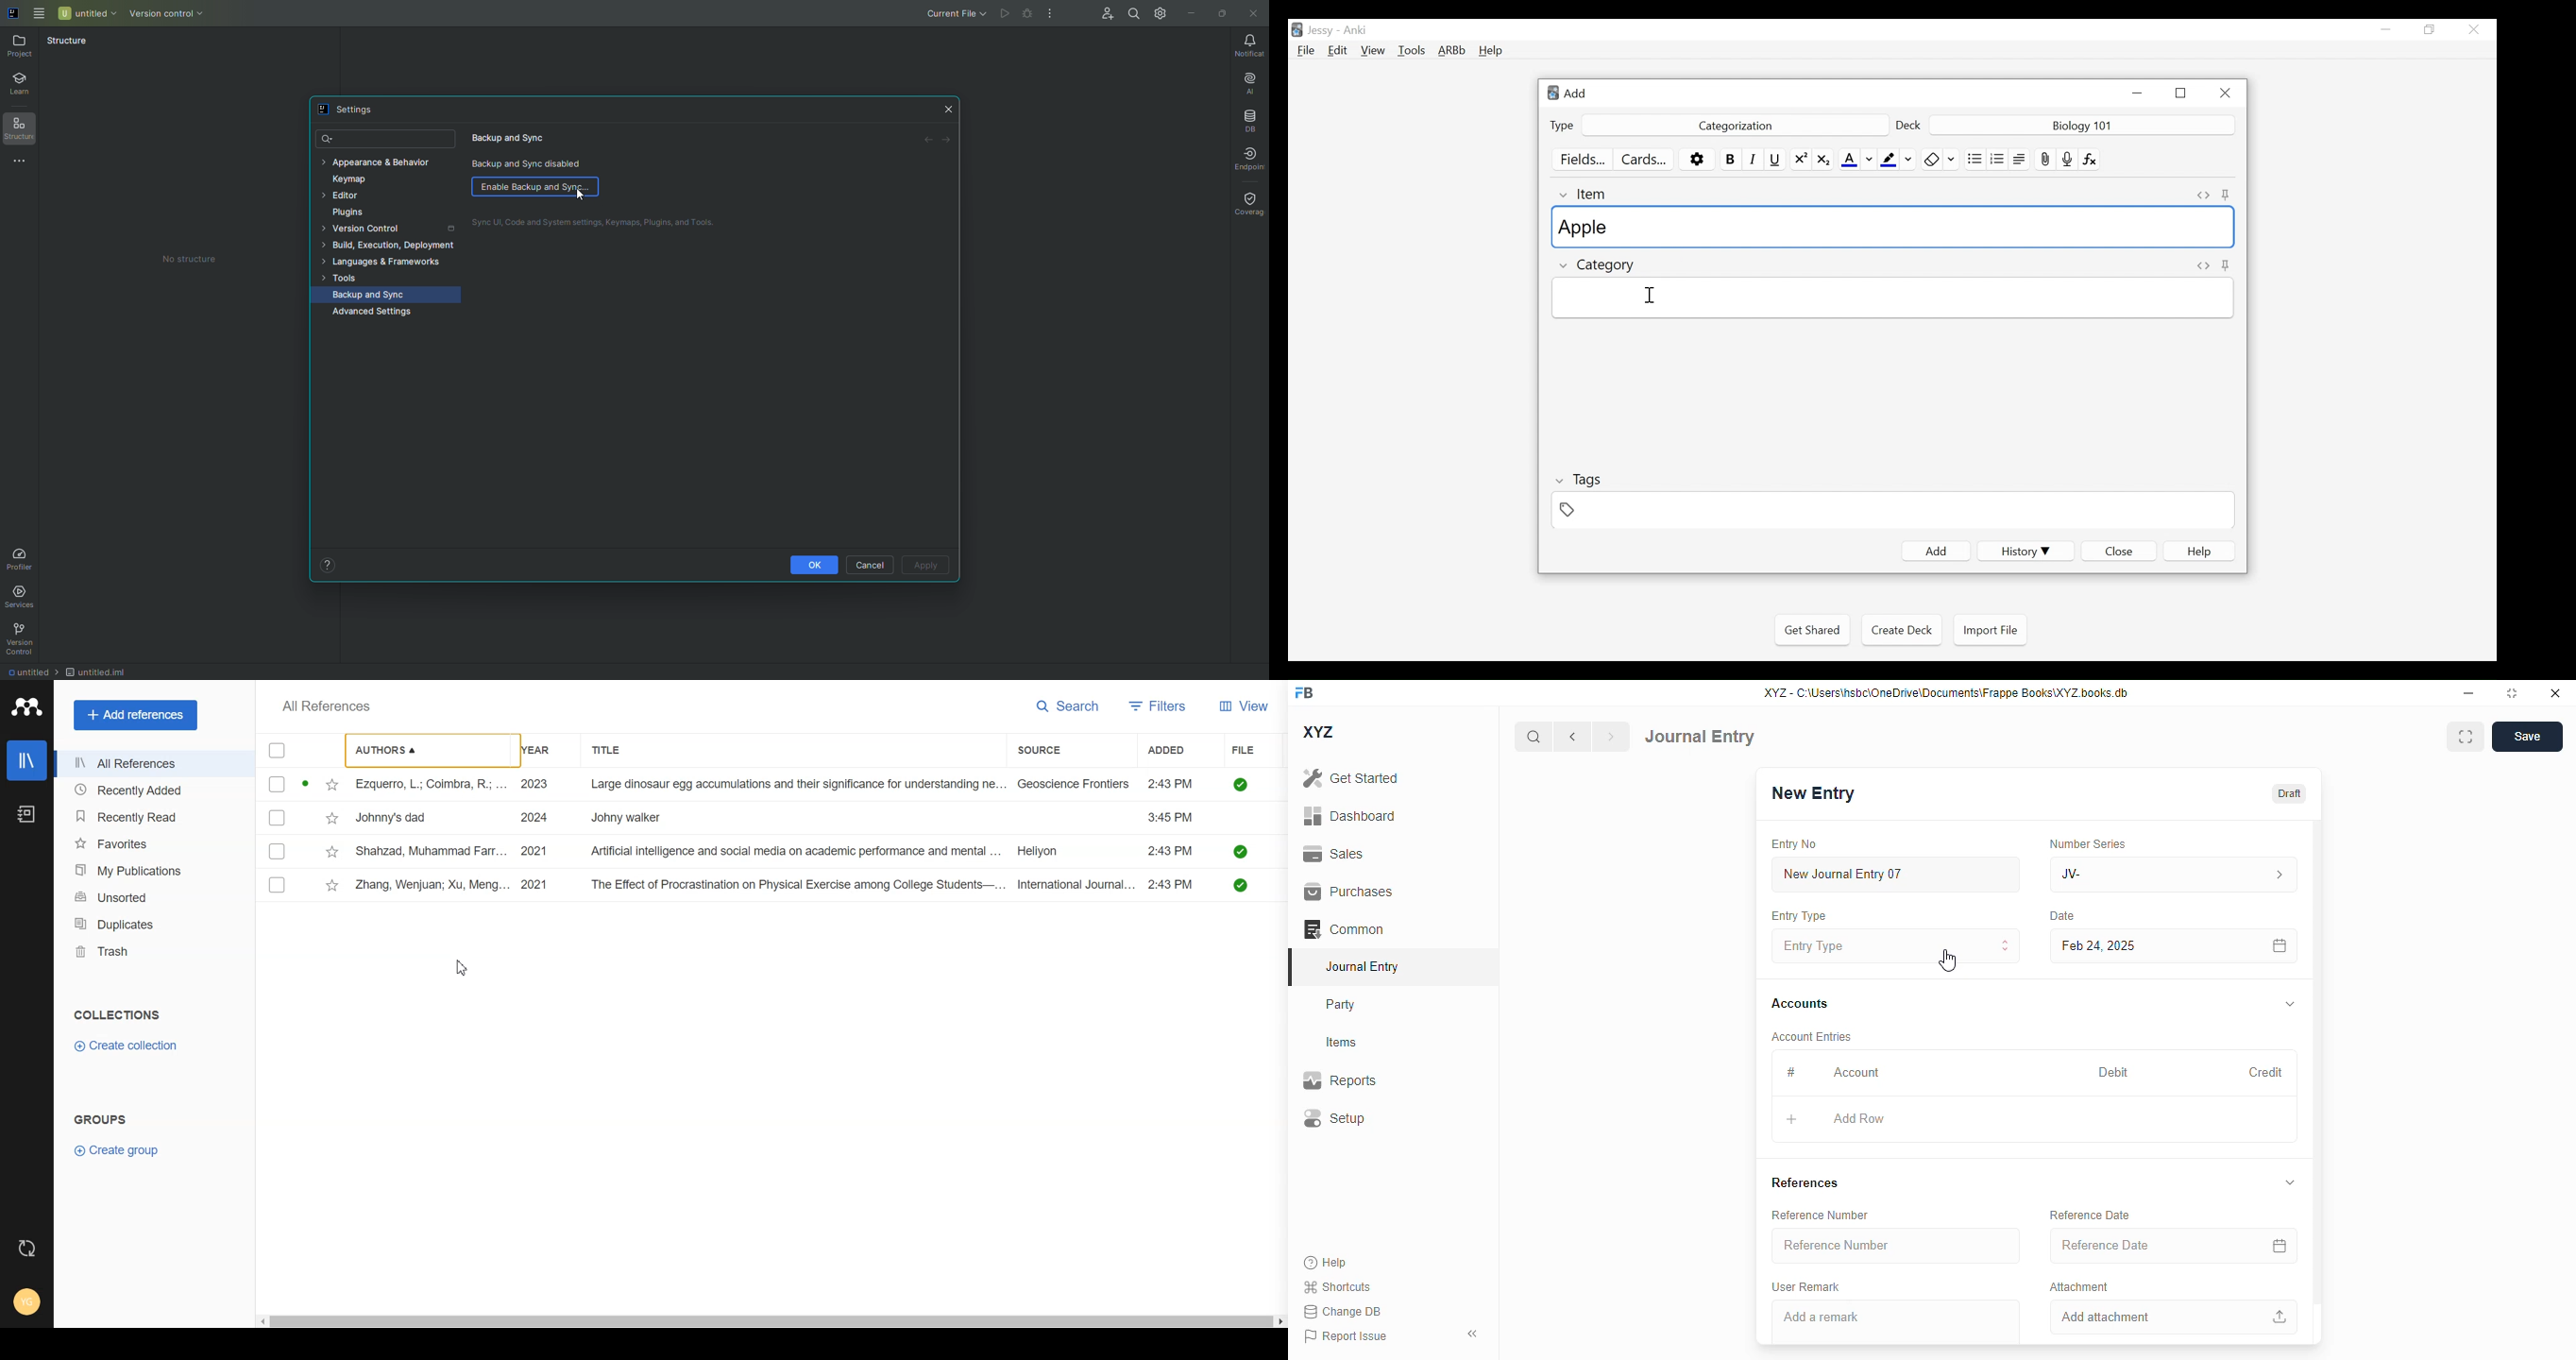 The width and height of the screenshot is (2576, 1372). What do you see at coordinates (2279, 1246) in the screenshot?
I see `calendar icon` at bounding box center [2279, 1246].